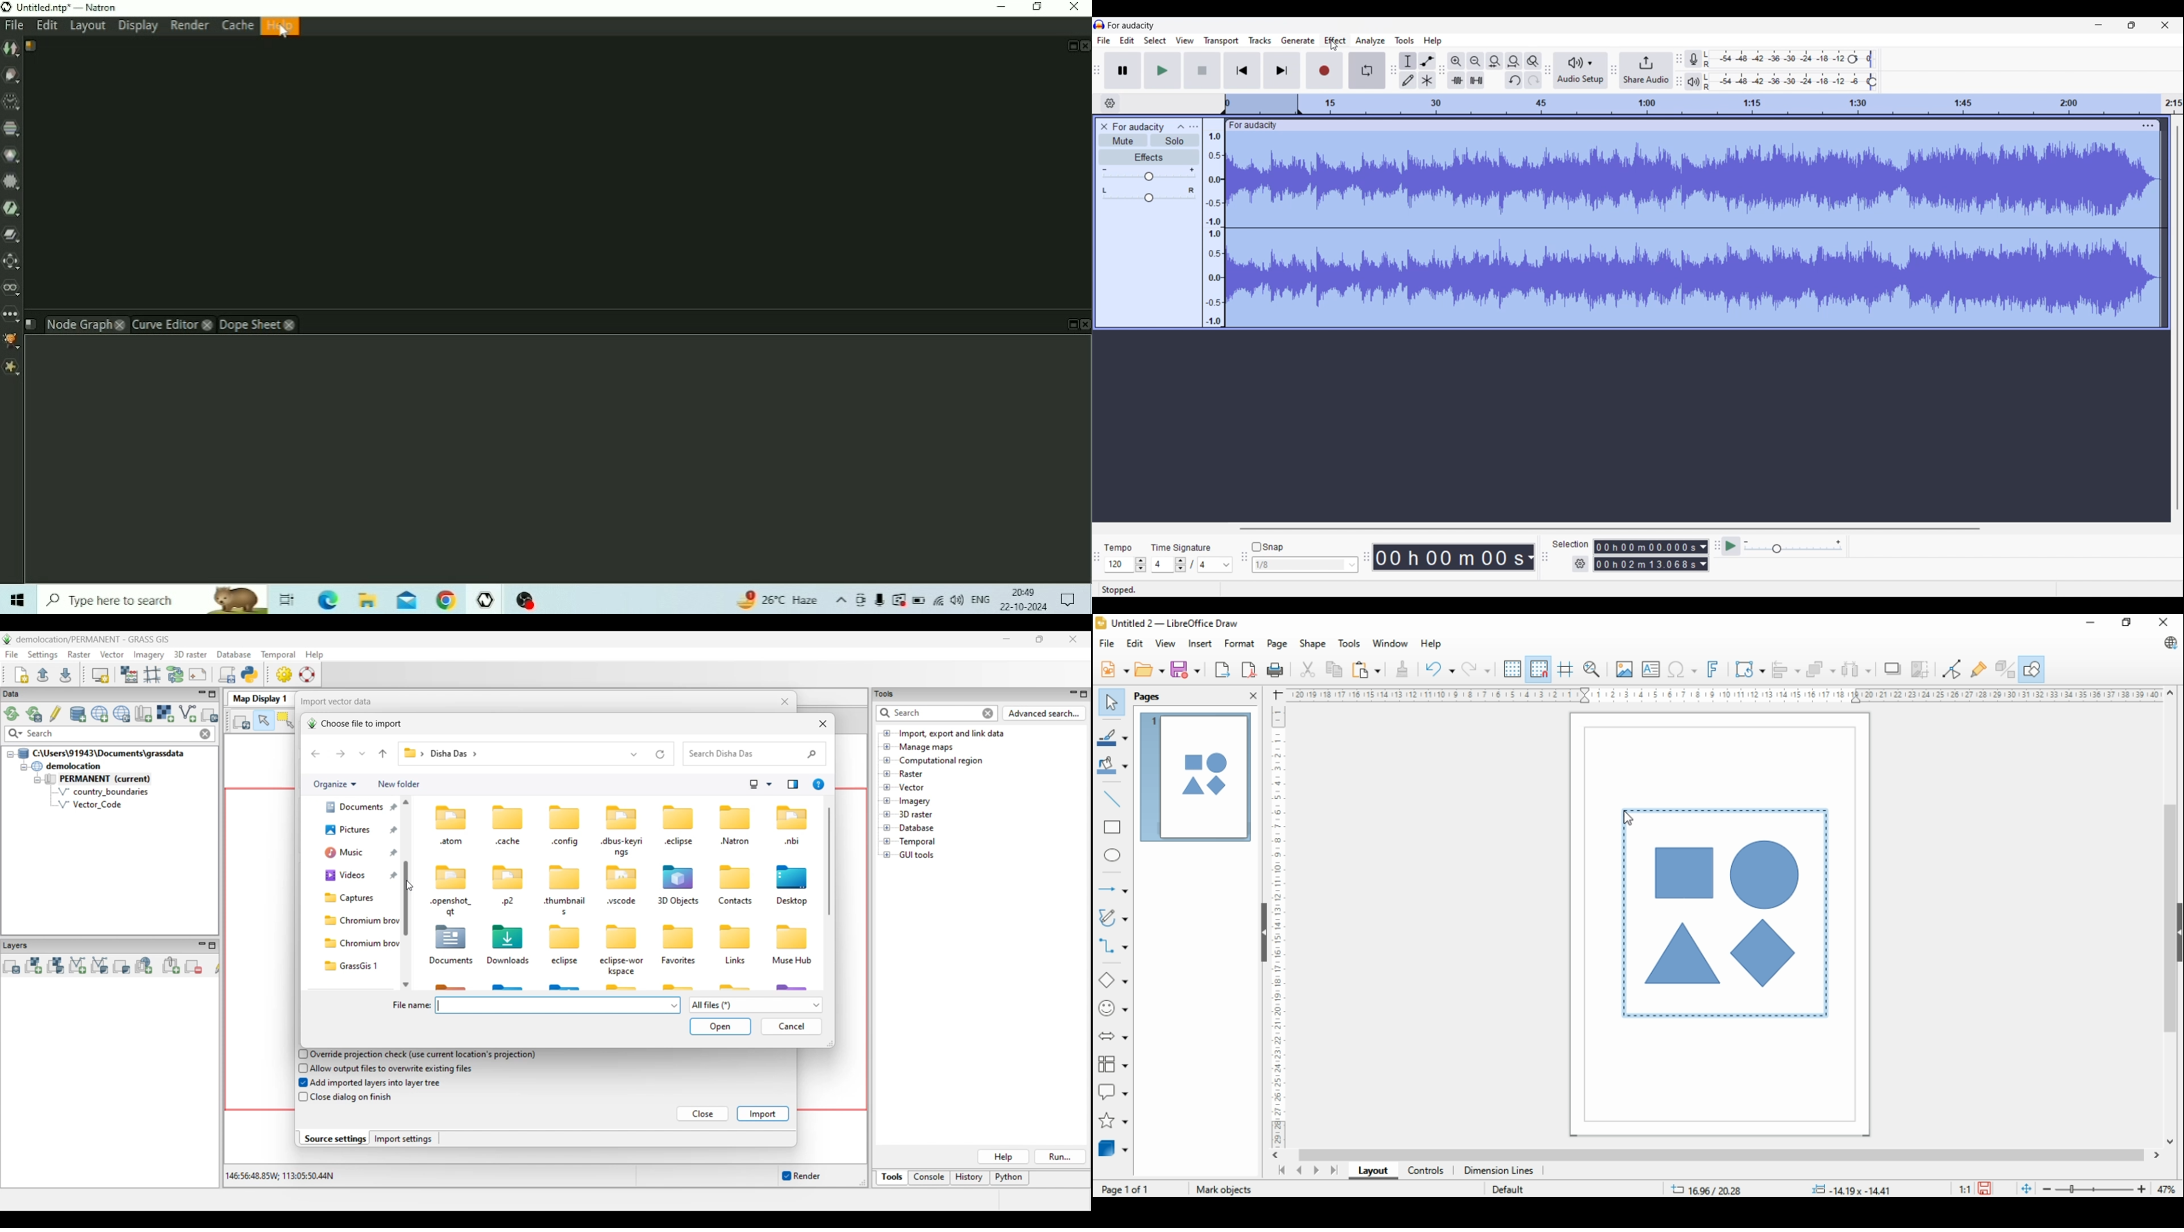  Describe the element at coordinates (1268, 547) in the screenshot. I see `Snap toggle` at that location.